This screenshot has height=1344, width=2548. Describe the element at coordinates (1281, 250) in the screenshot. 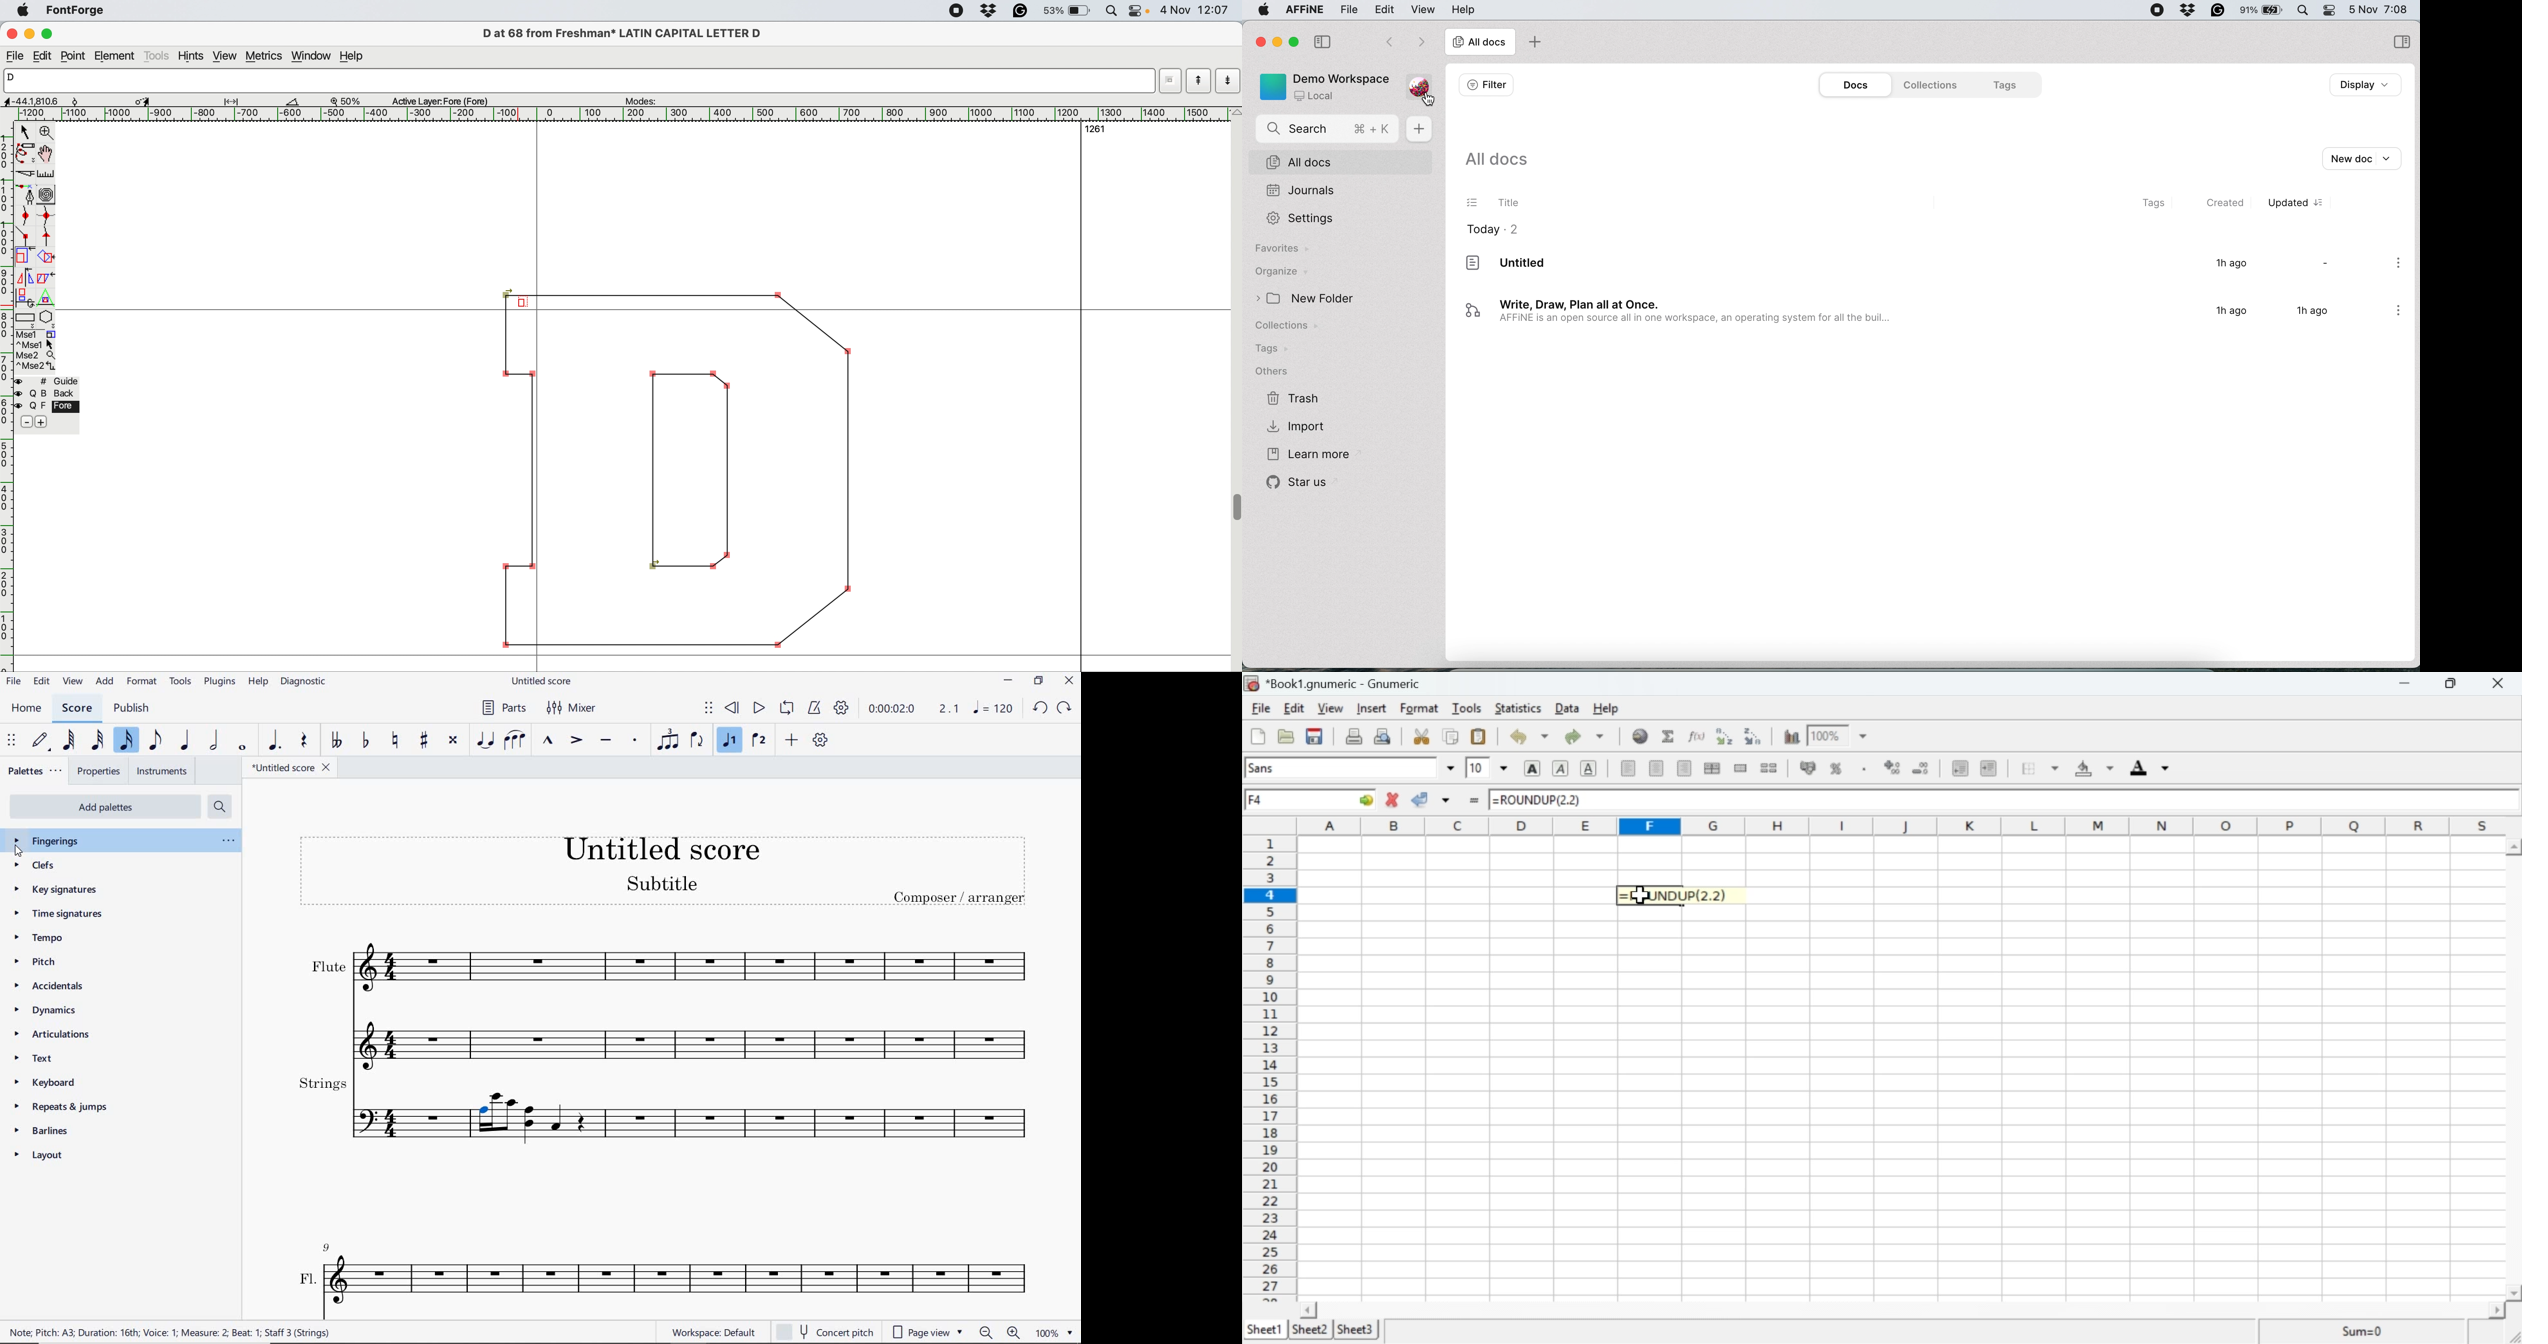

I see `favorites` at that location.